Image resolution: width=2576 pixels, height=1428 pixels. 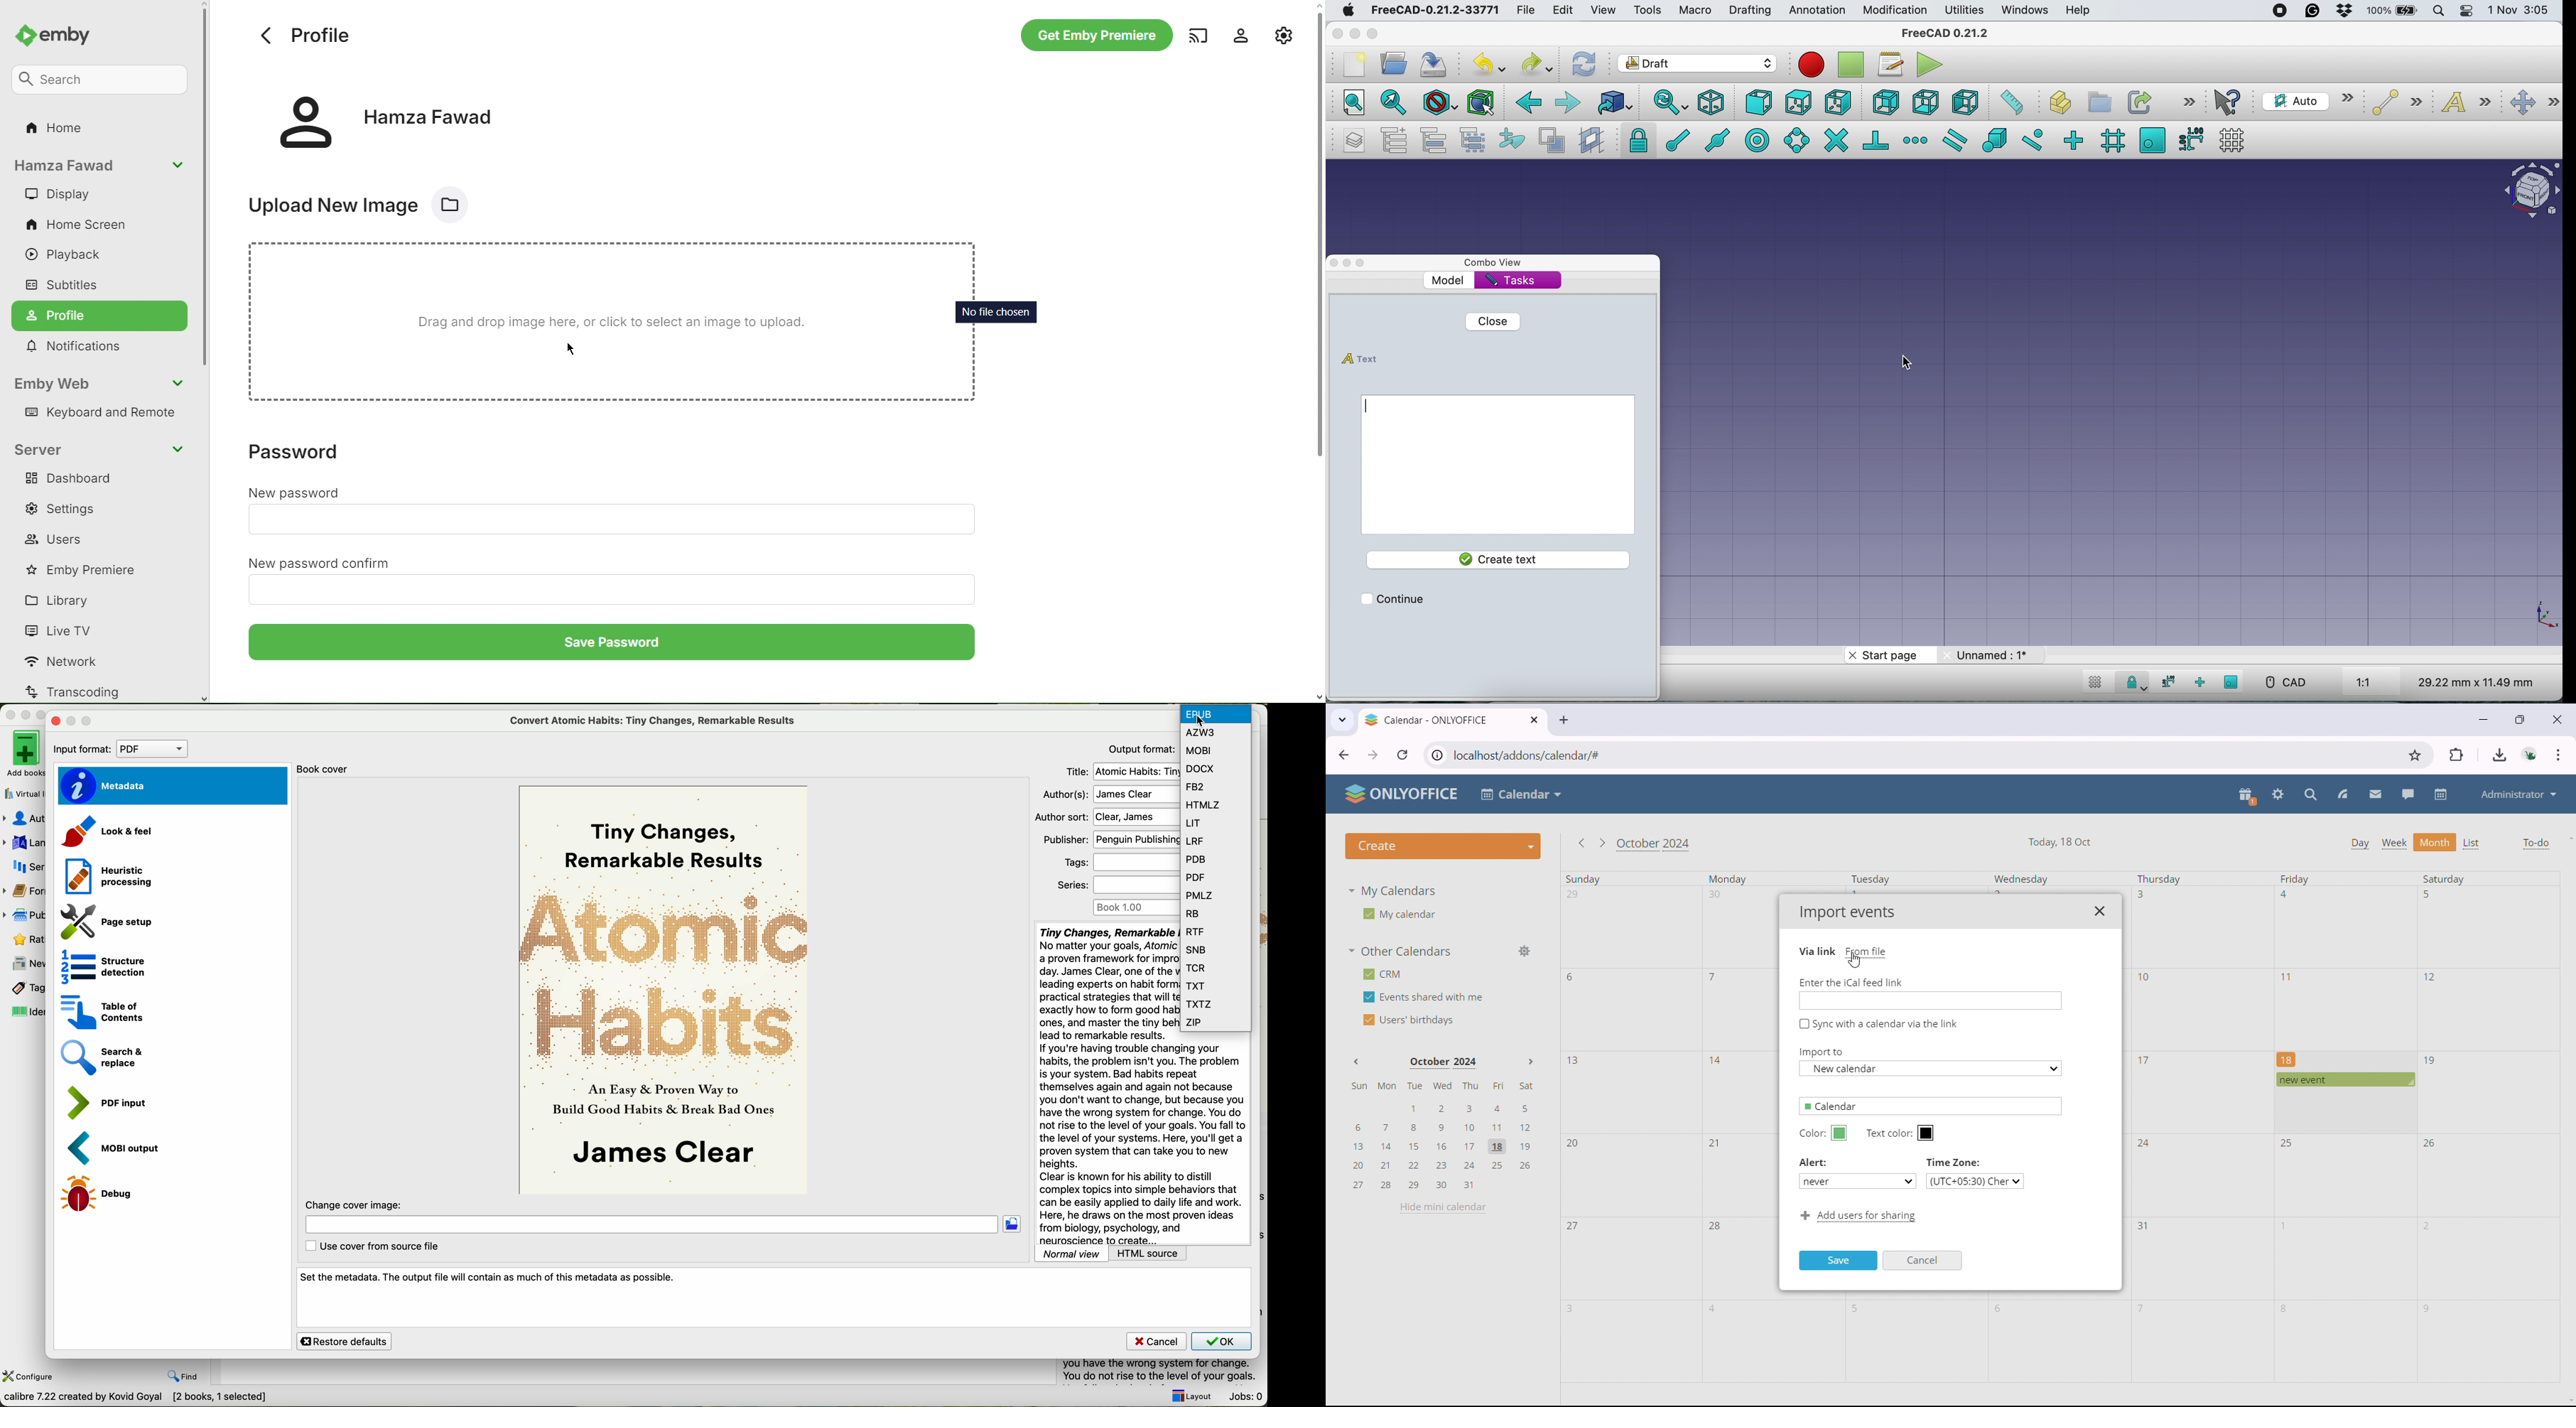 I want to click on Server, so click(x=101, y=448).